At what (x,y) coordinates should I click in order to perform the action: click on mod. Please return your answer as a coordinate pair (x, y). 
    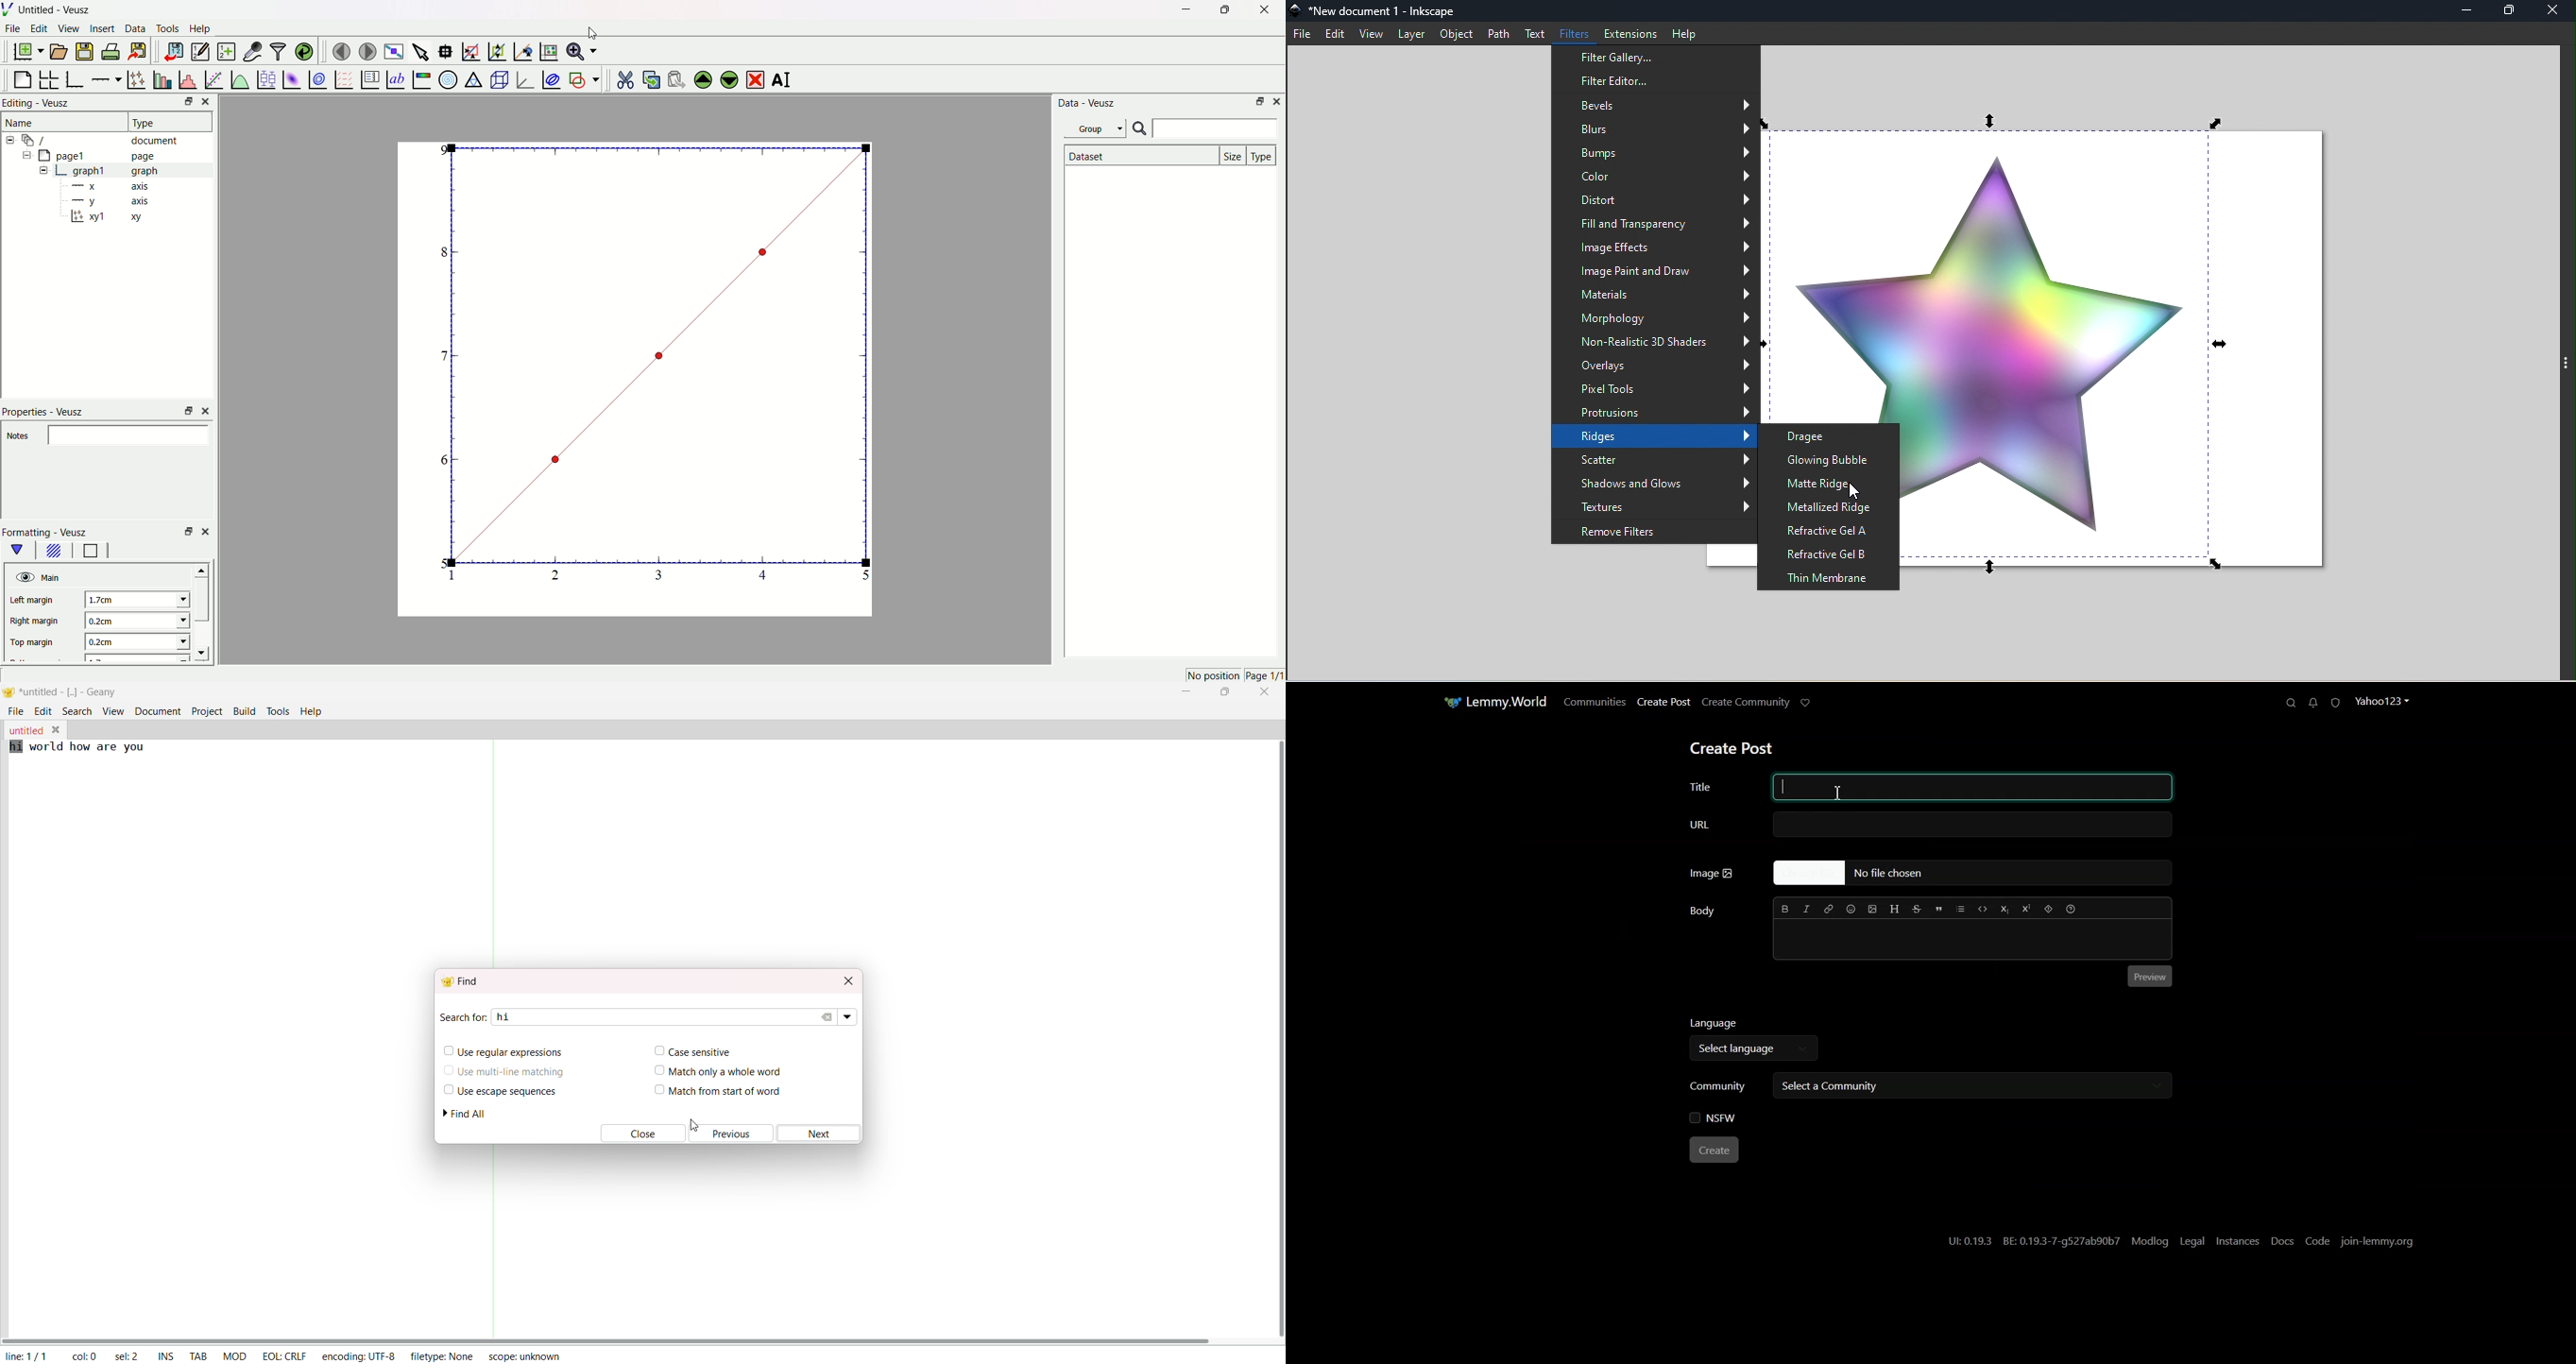
    Looking at the image, I should click on (231, 1355).